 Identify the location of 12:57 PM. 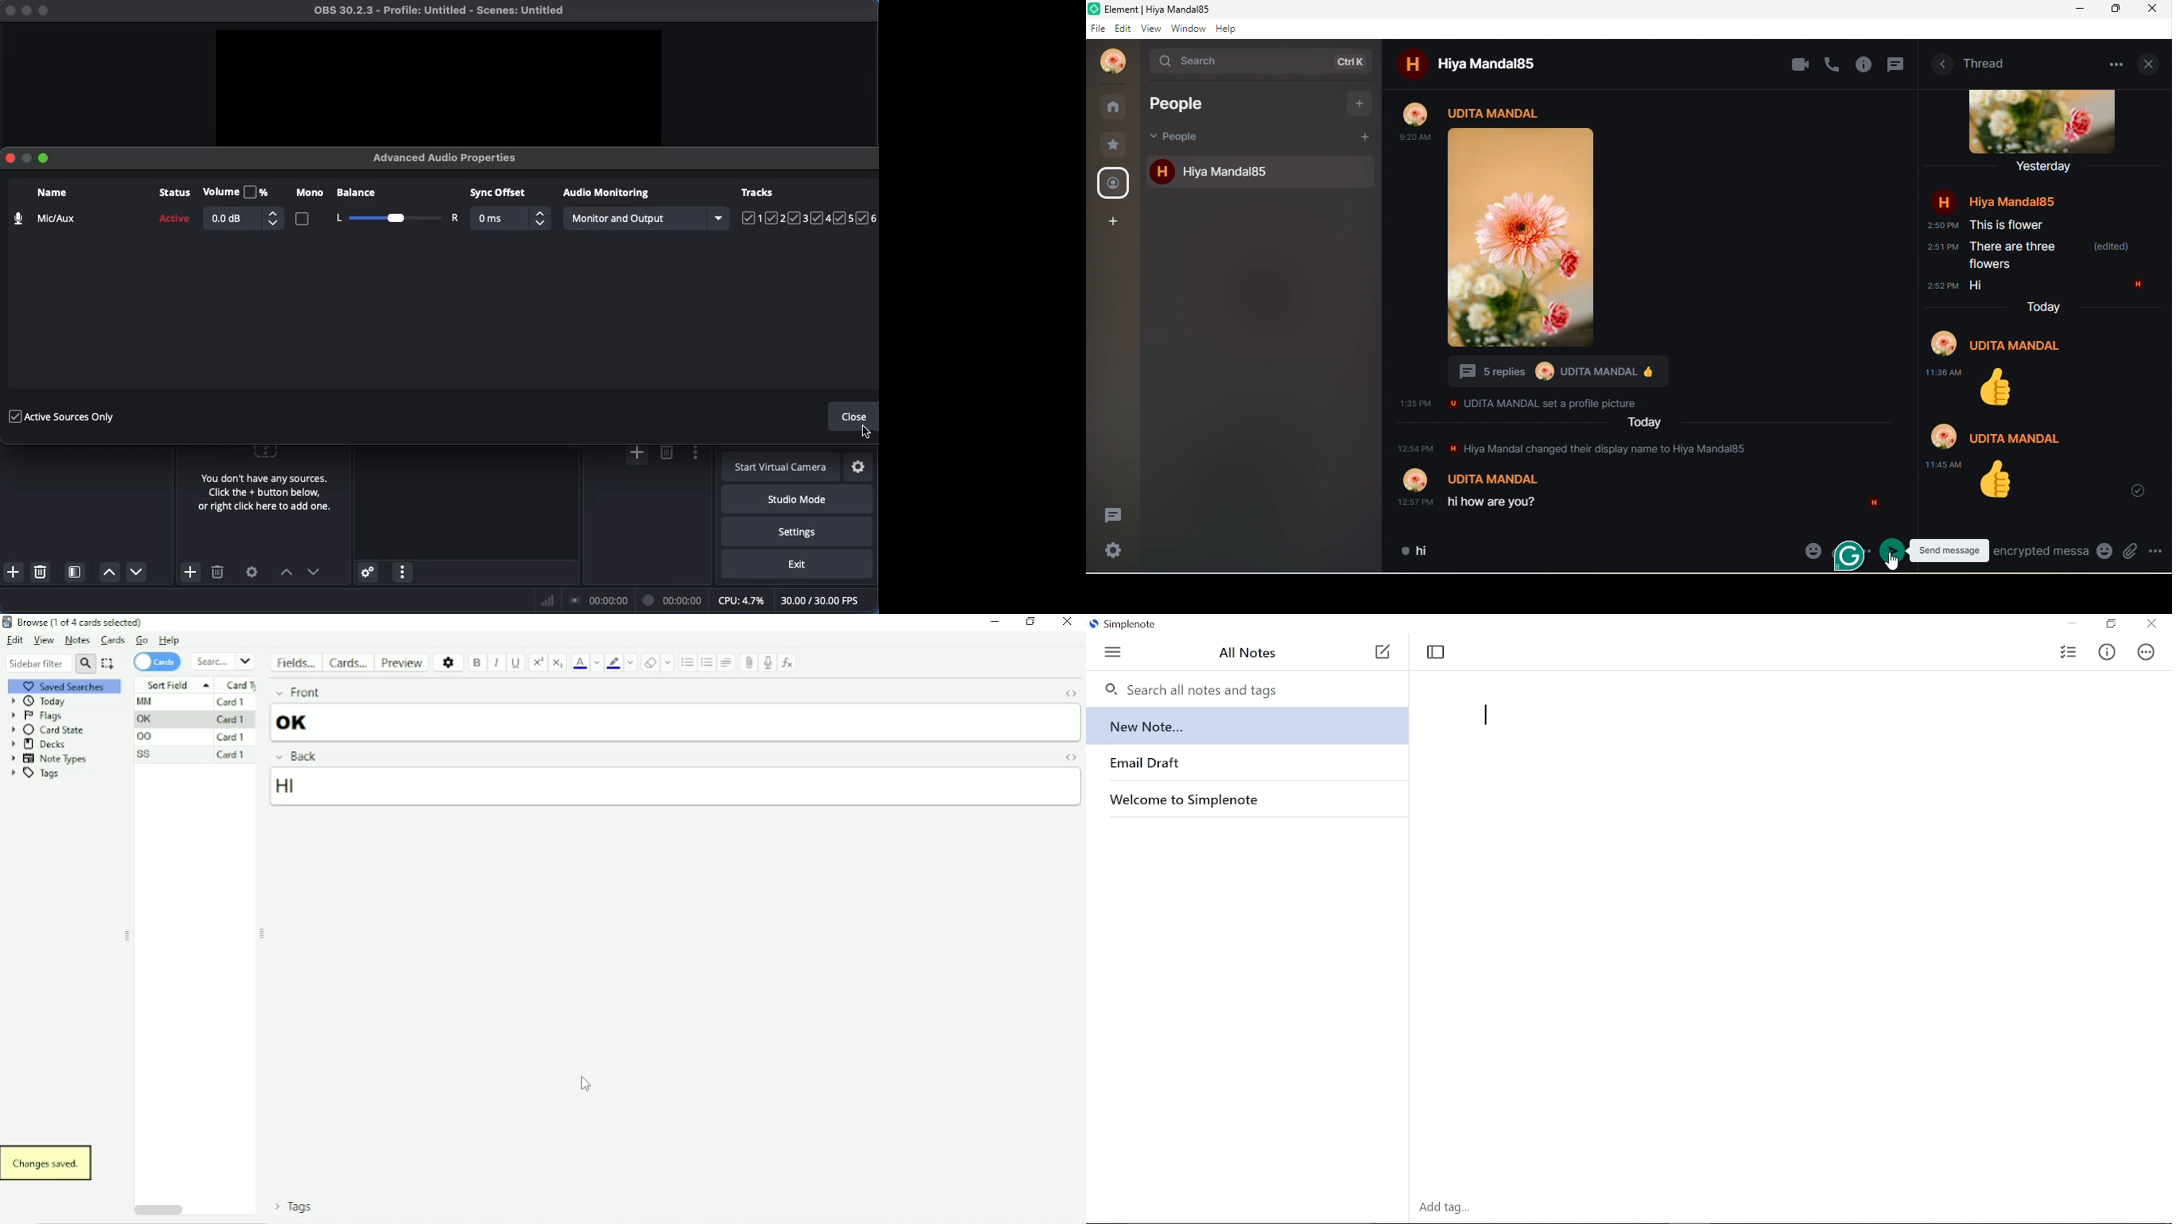
(1414, 448).